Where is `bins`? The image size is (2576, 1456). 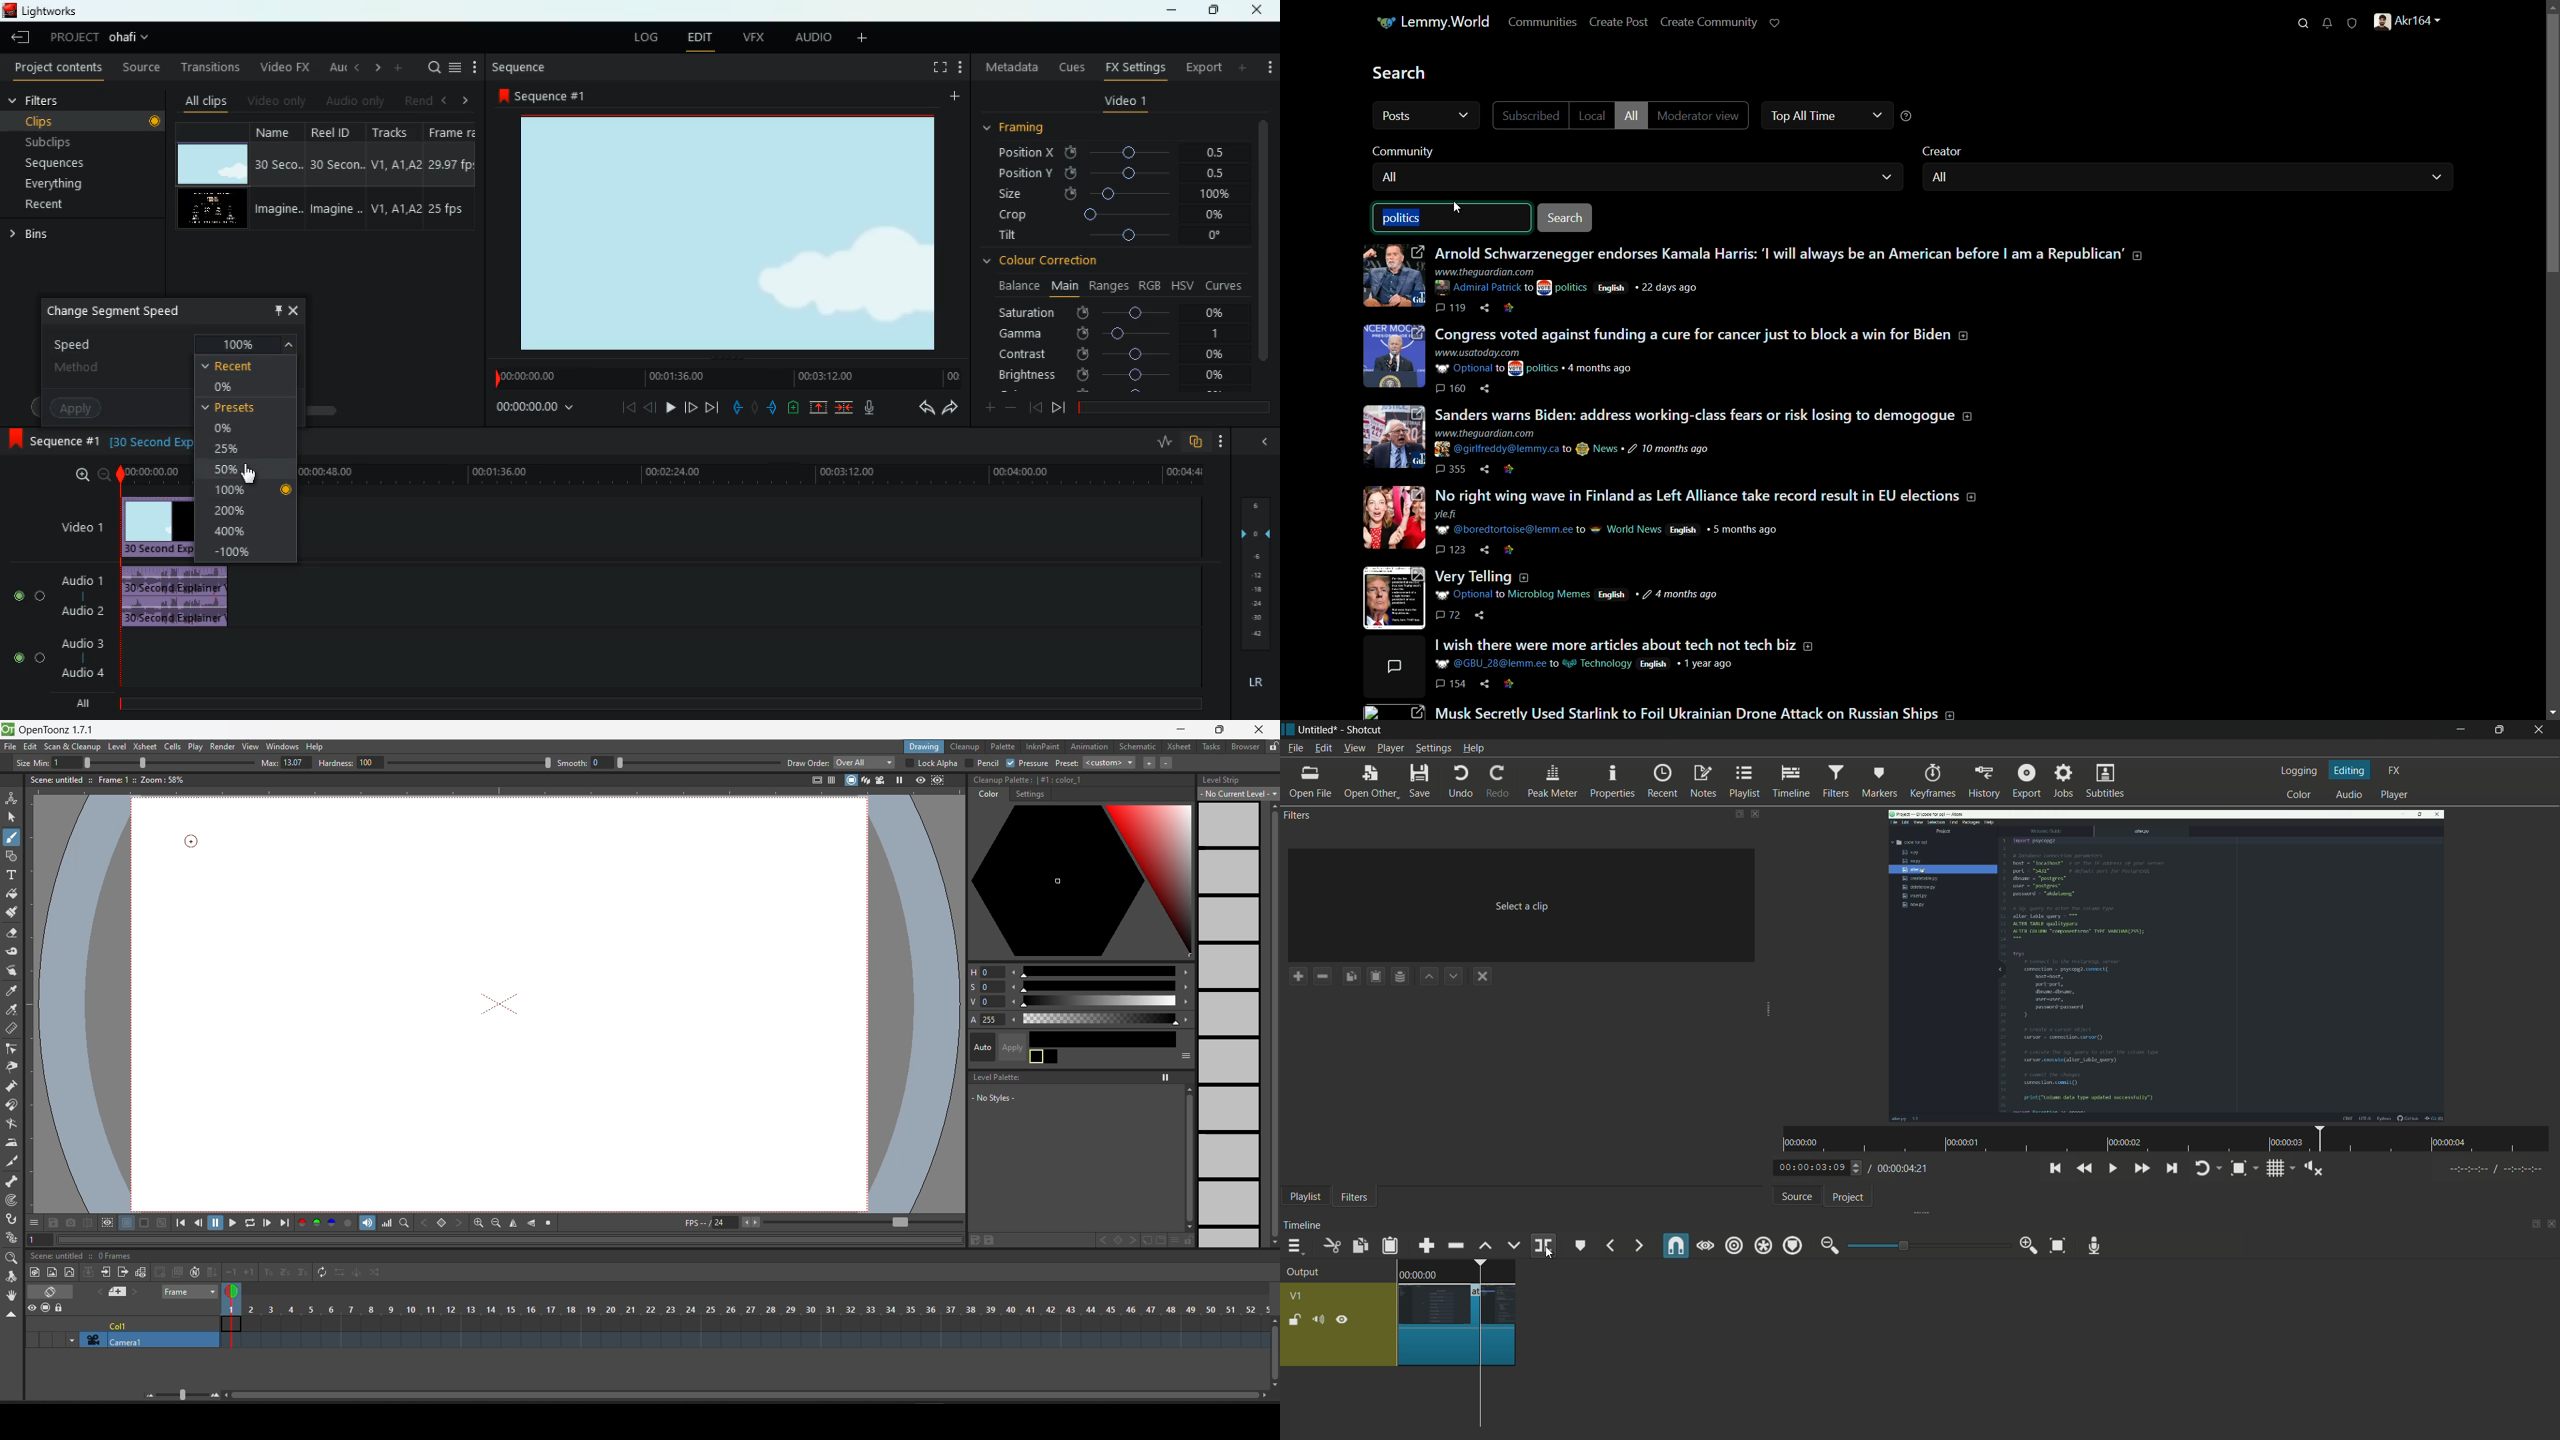 bins is located at coordinates (39, 235).